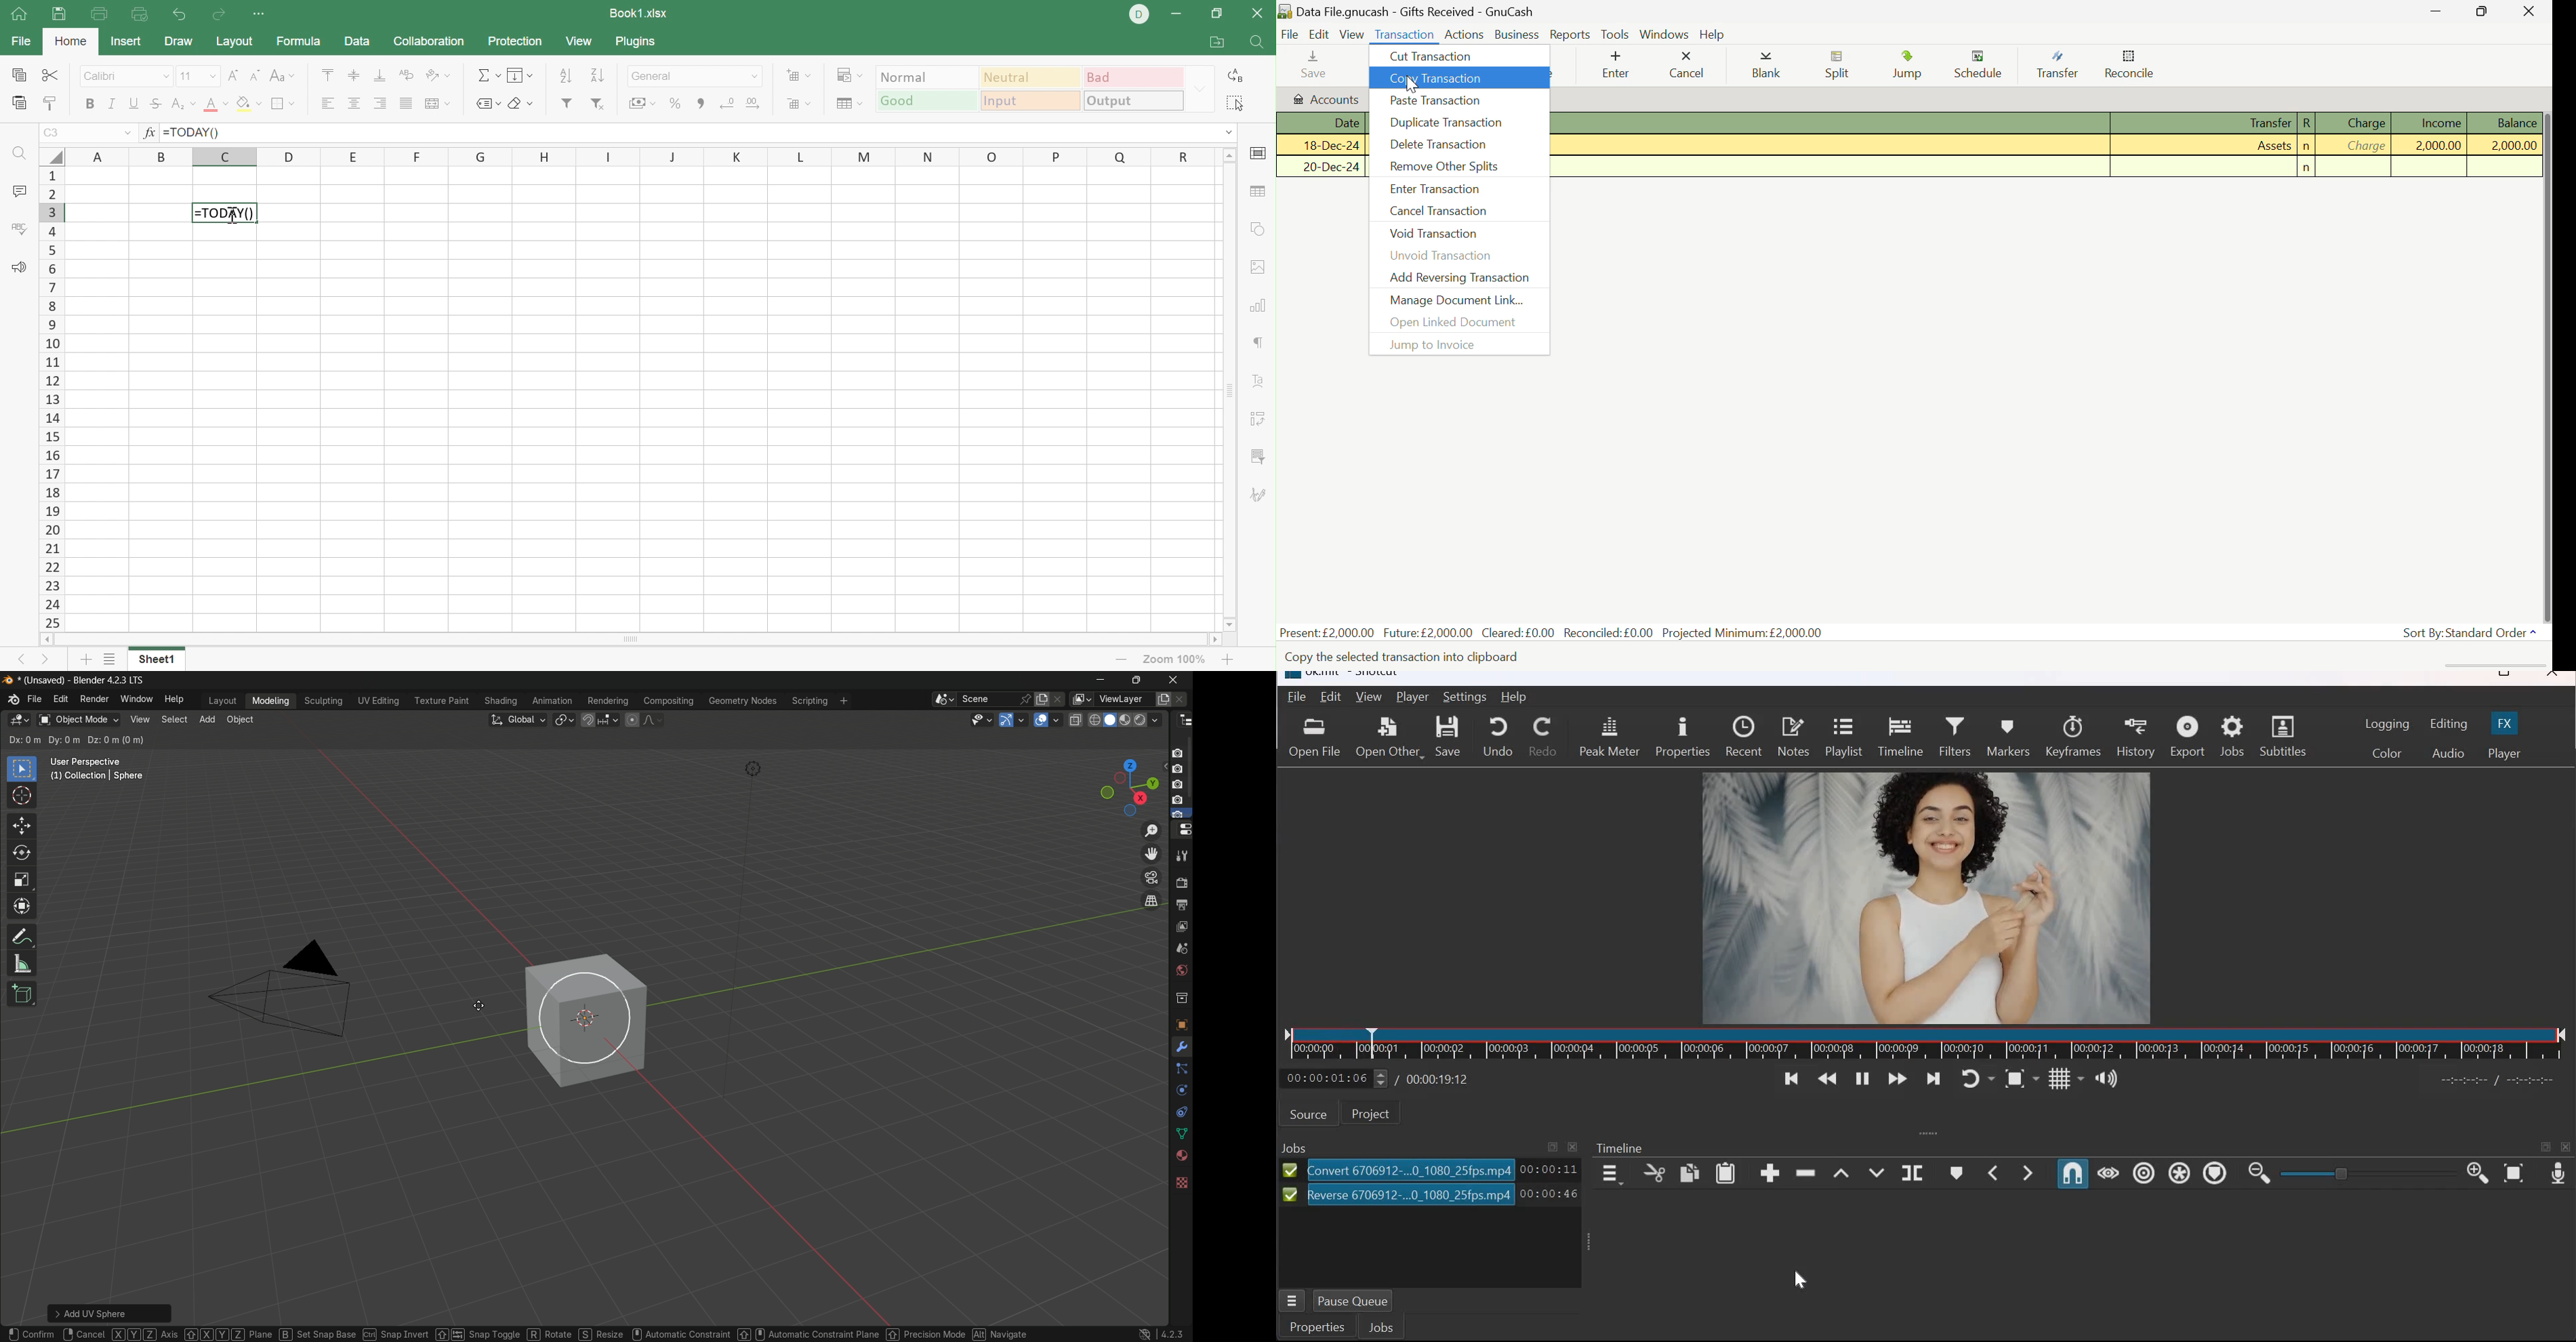 The width and height of the screenshot is (2576, 1344). Describe the element at coordinates (2214, 1173) in the screenshot. I see `Ripple Markers` at that location.